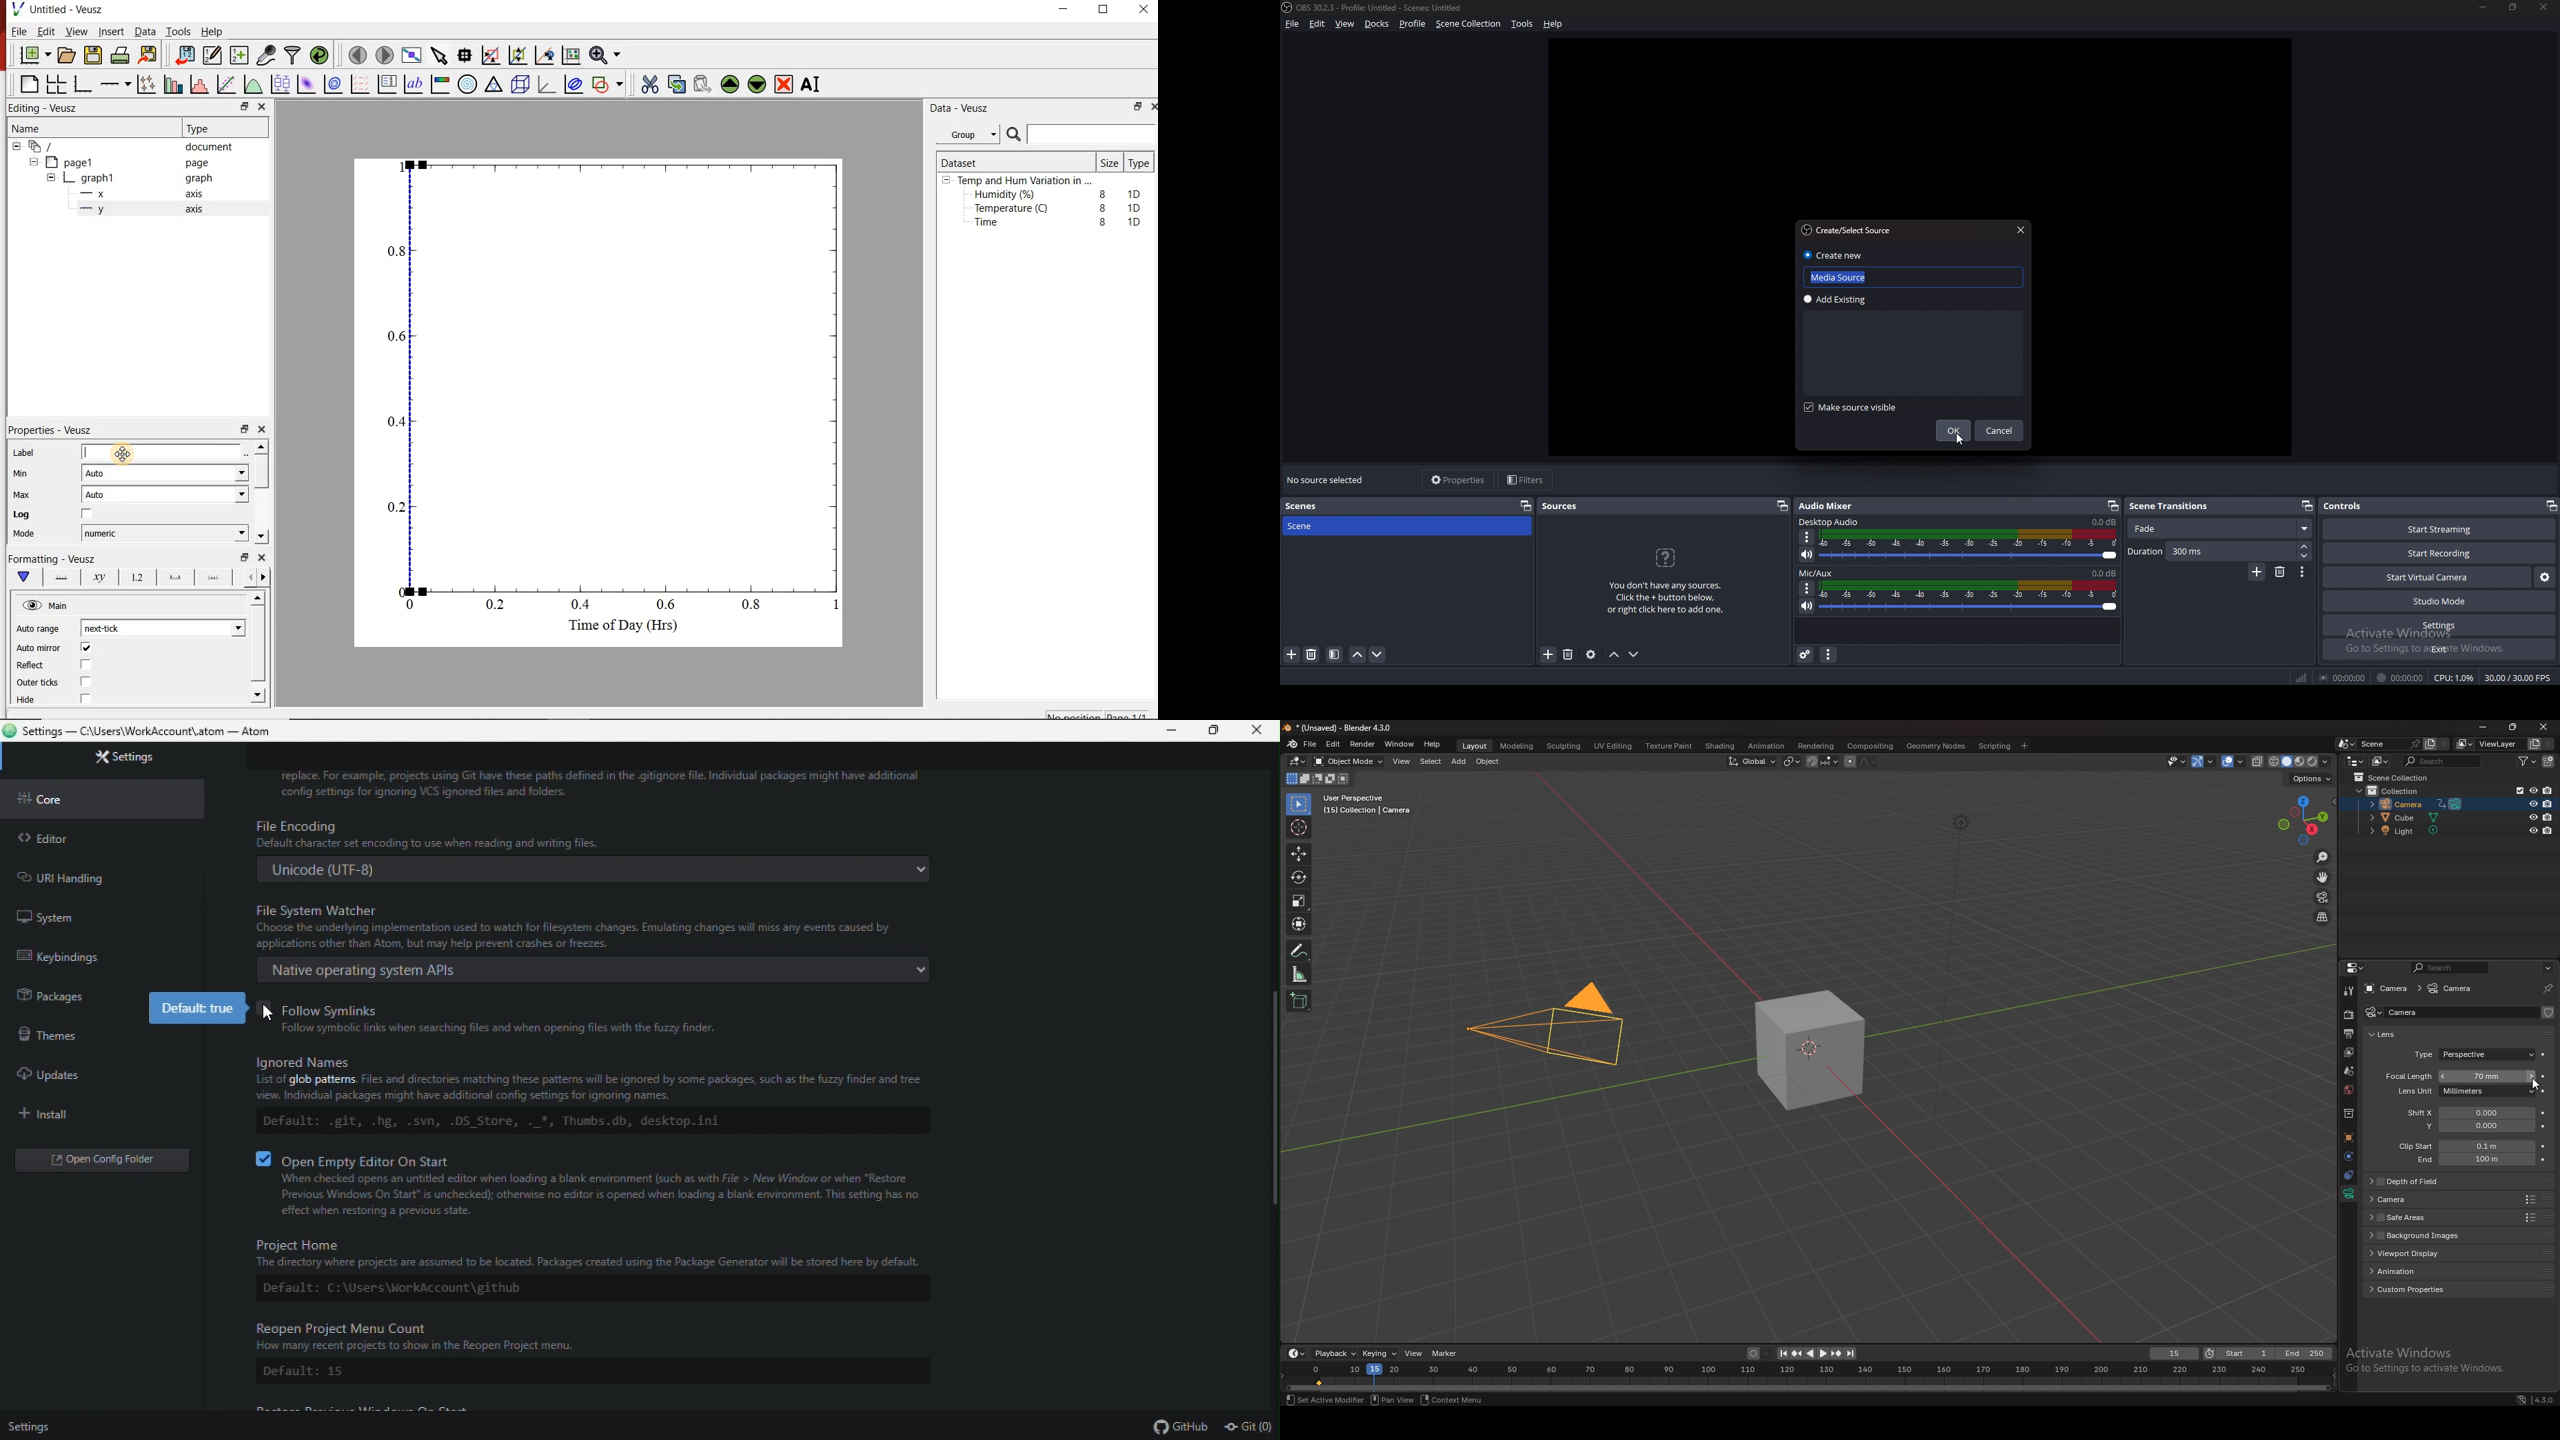 Image resolution: width=2576 pixels, height=1456 pixels. What do you see at coordinates (412, 56) in the screenshot?
I see `view plot full screen` at bounding box center [412, 56].